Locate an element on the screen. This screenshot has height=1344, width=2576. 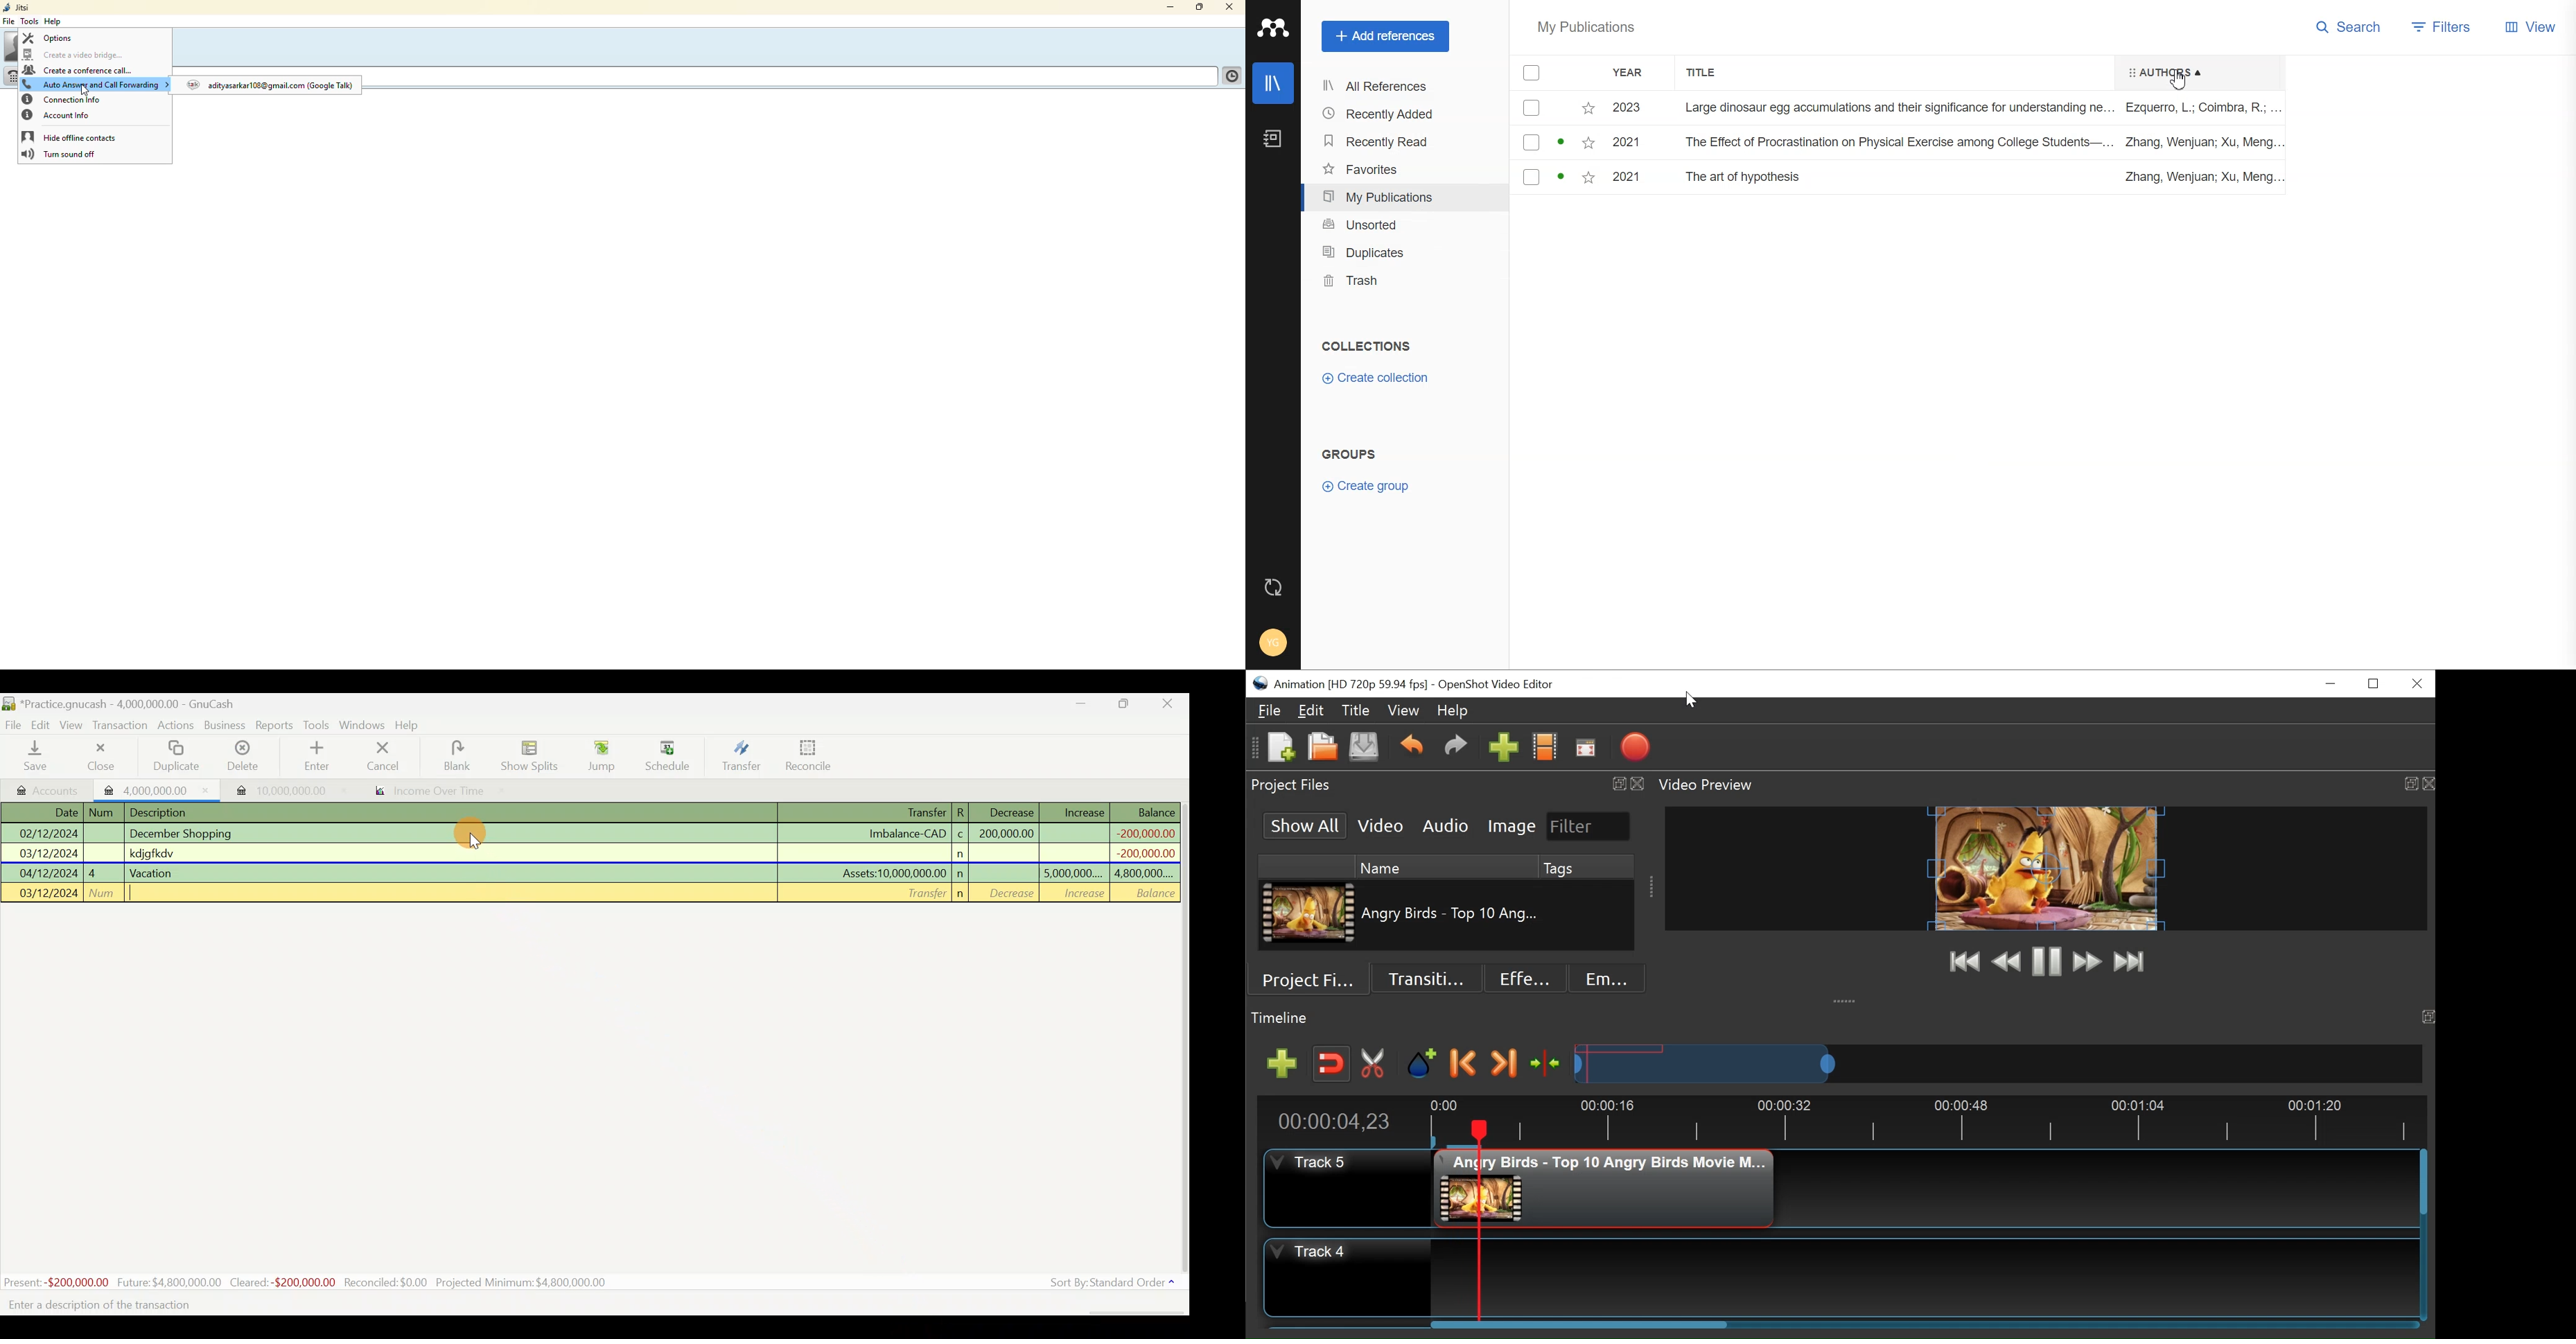
2023 is located at coordinates (1626, 109).